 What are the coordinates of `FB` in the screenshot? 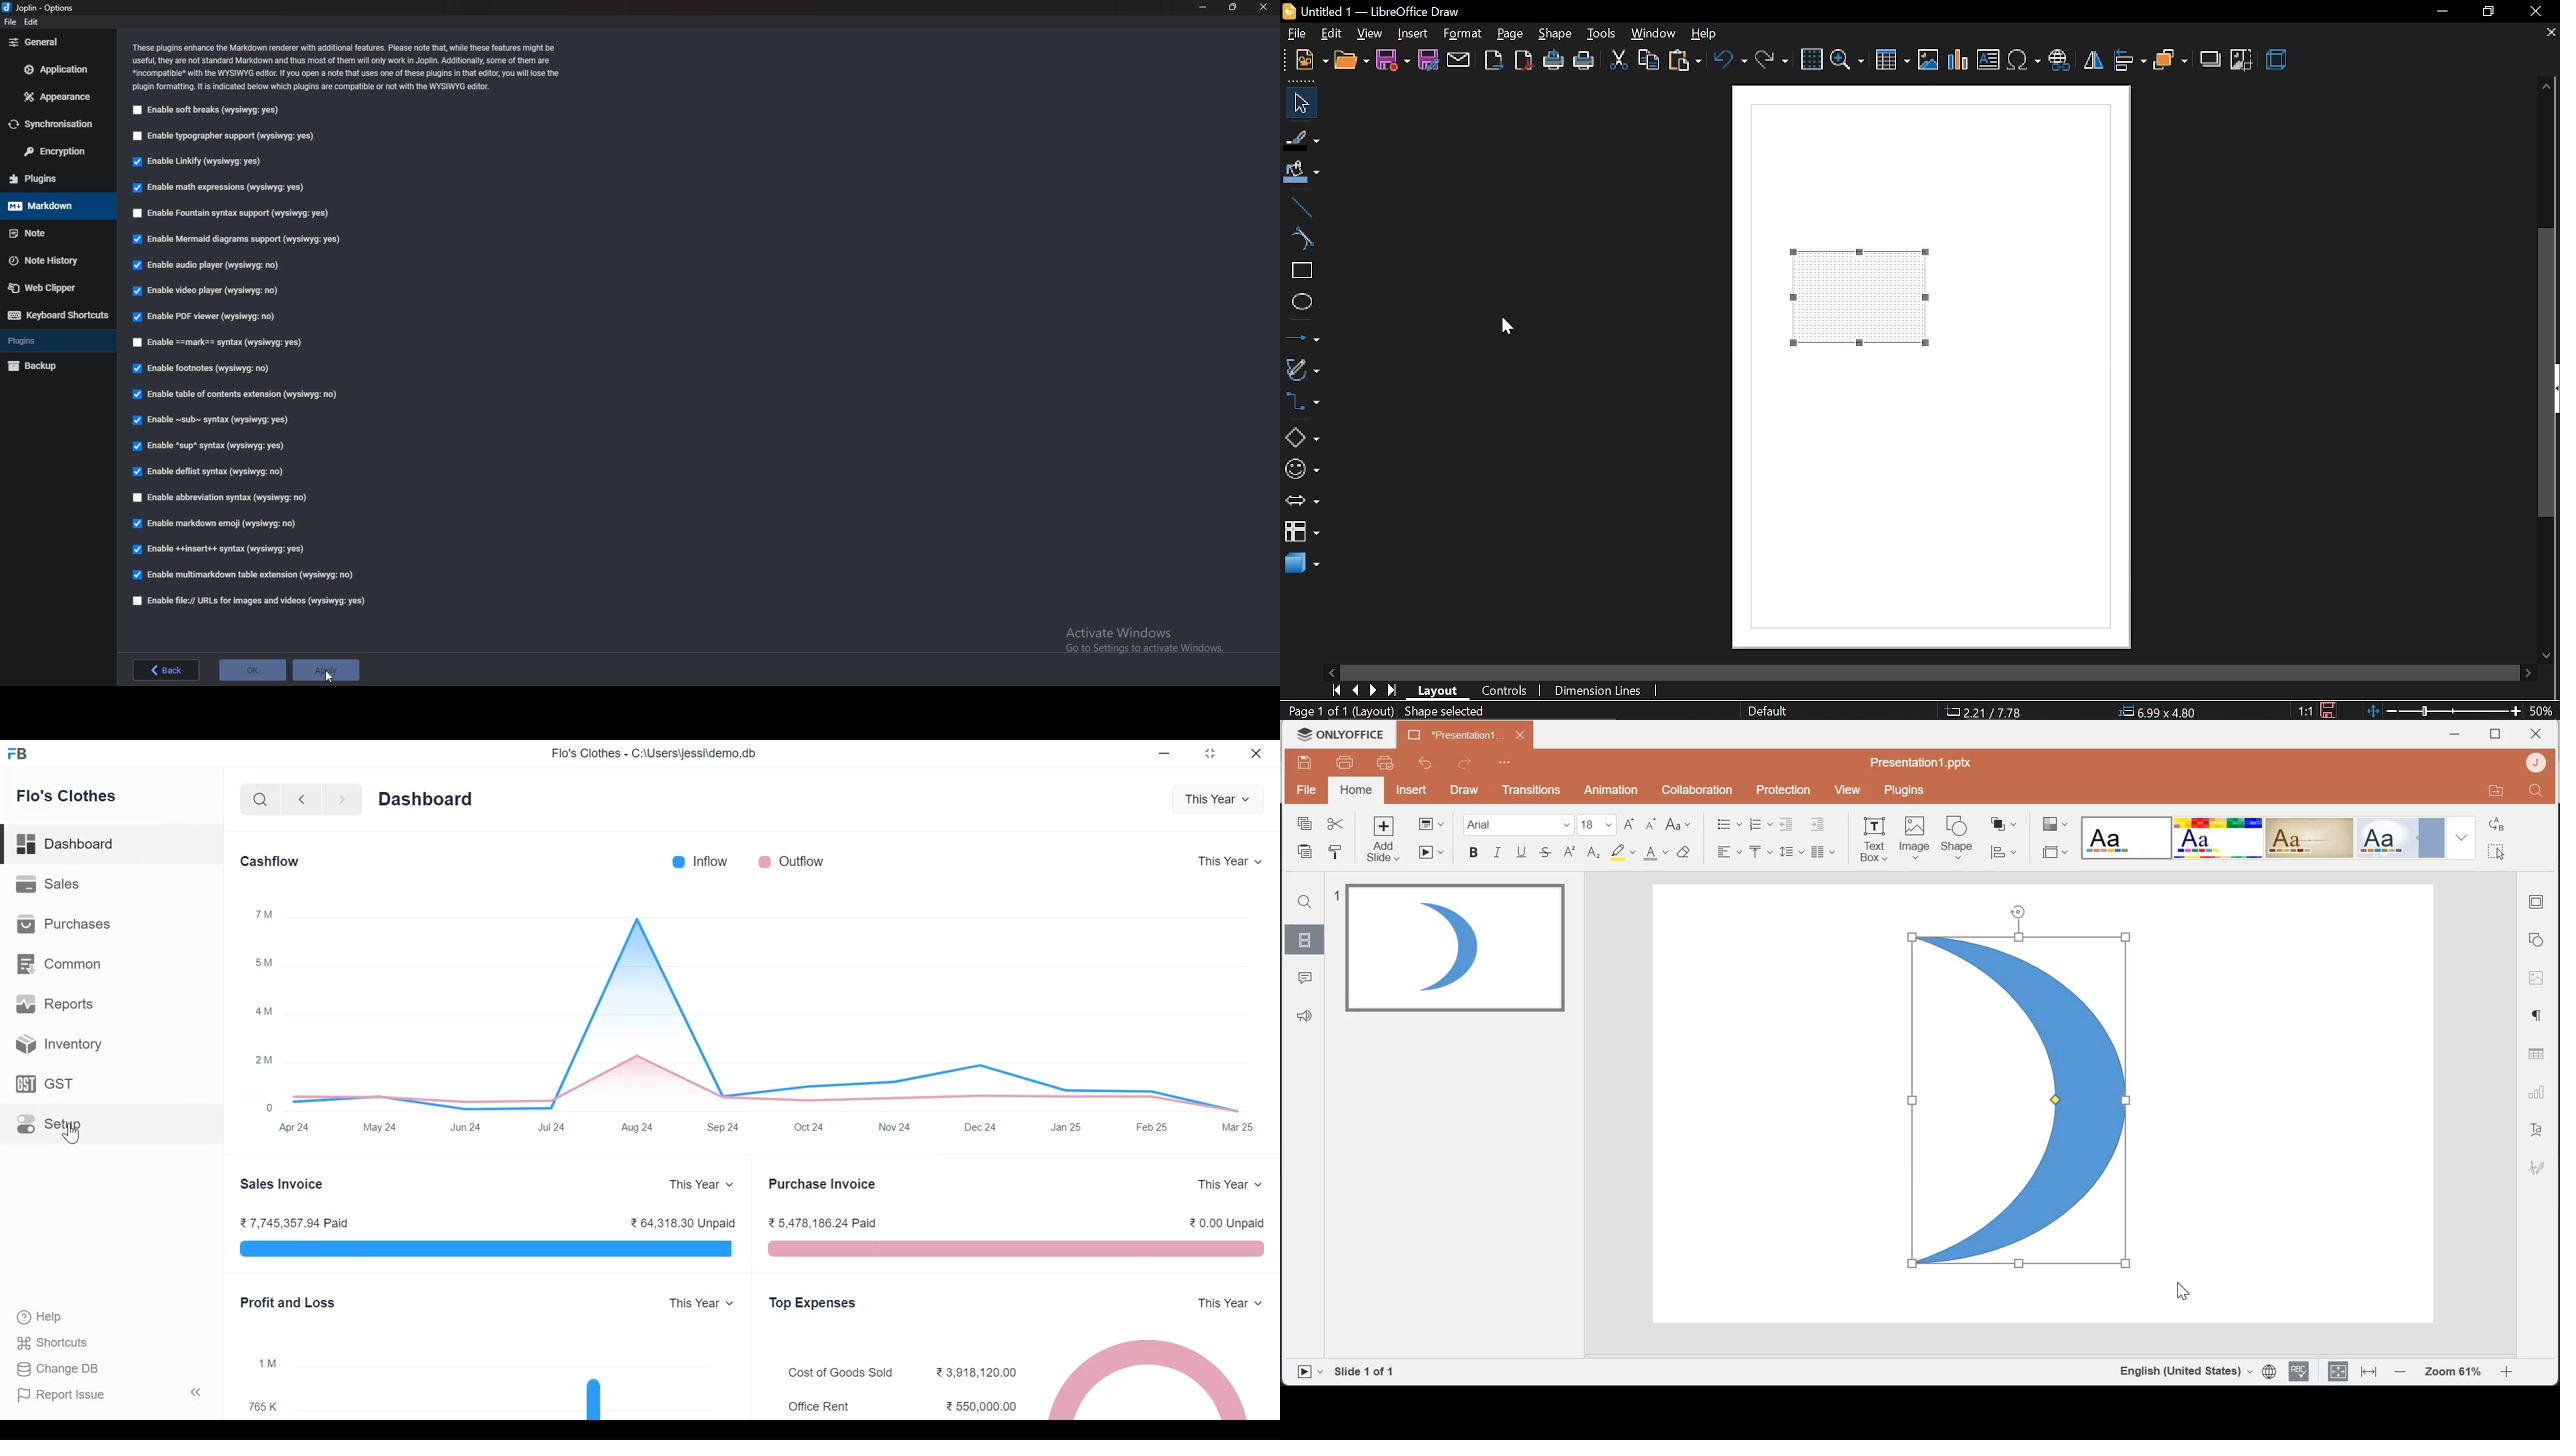 It's located at (21, 757).